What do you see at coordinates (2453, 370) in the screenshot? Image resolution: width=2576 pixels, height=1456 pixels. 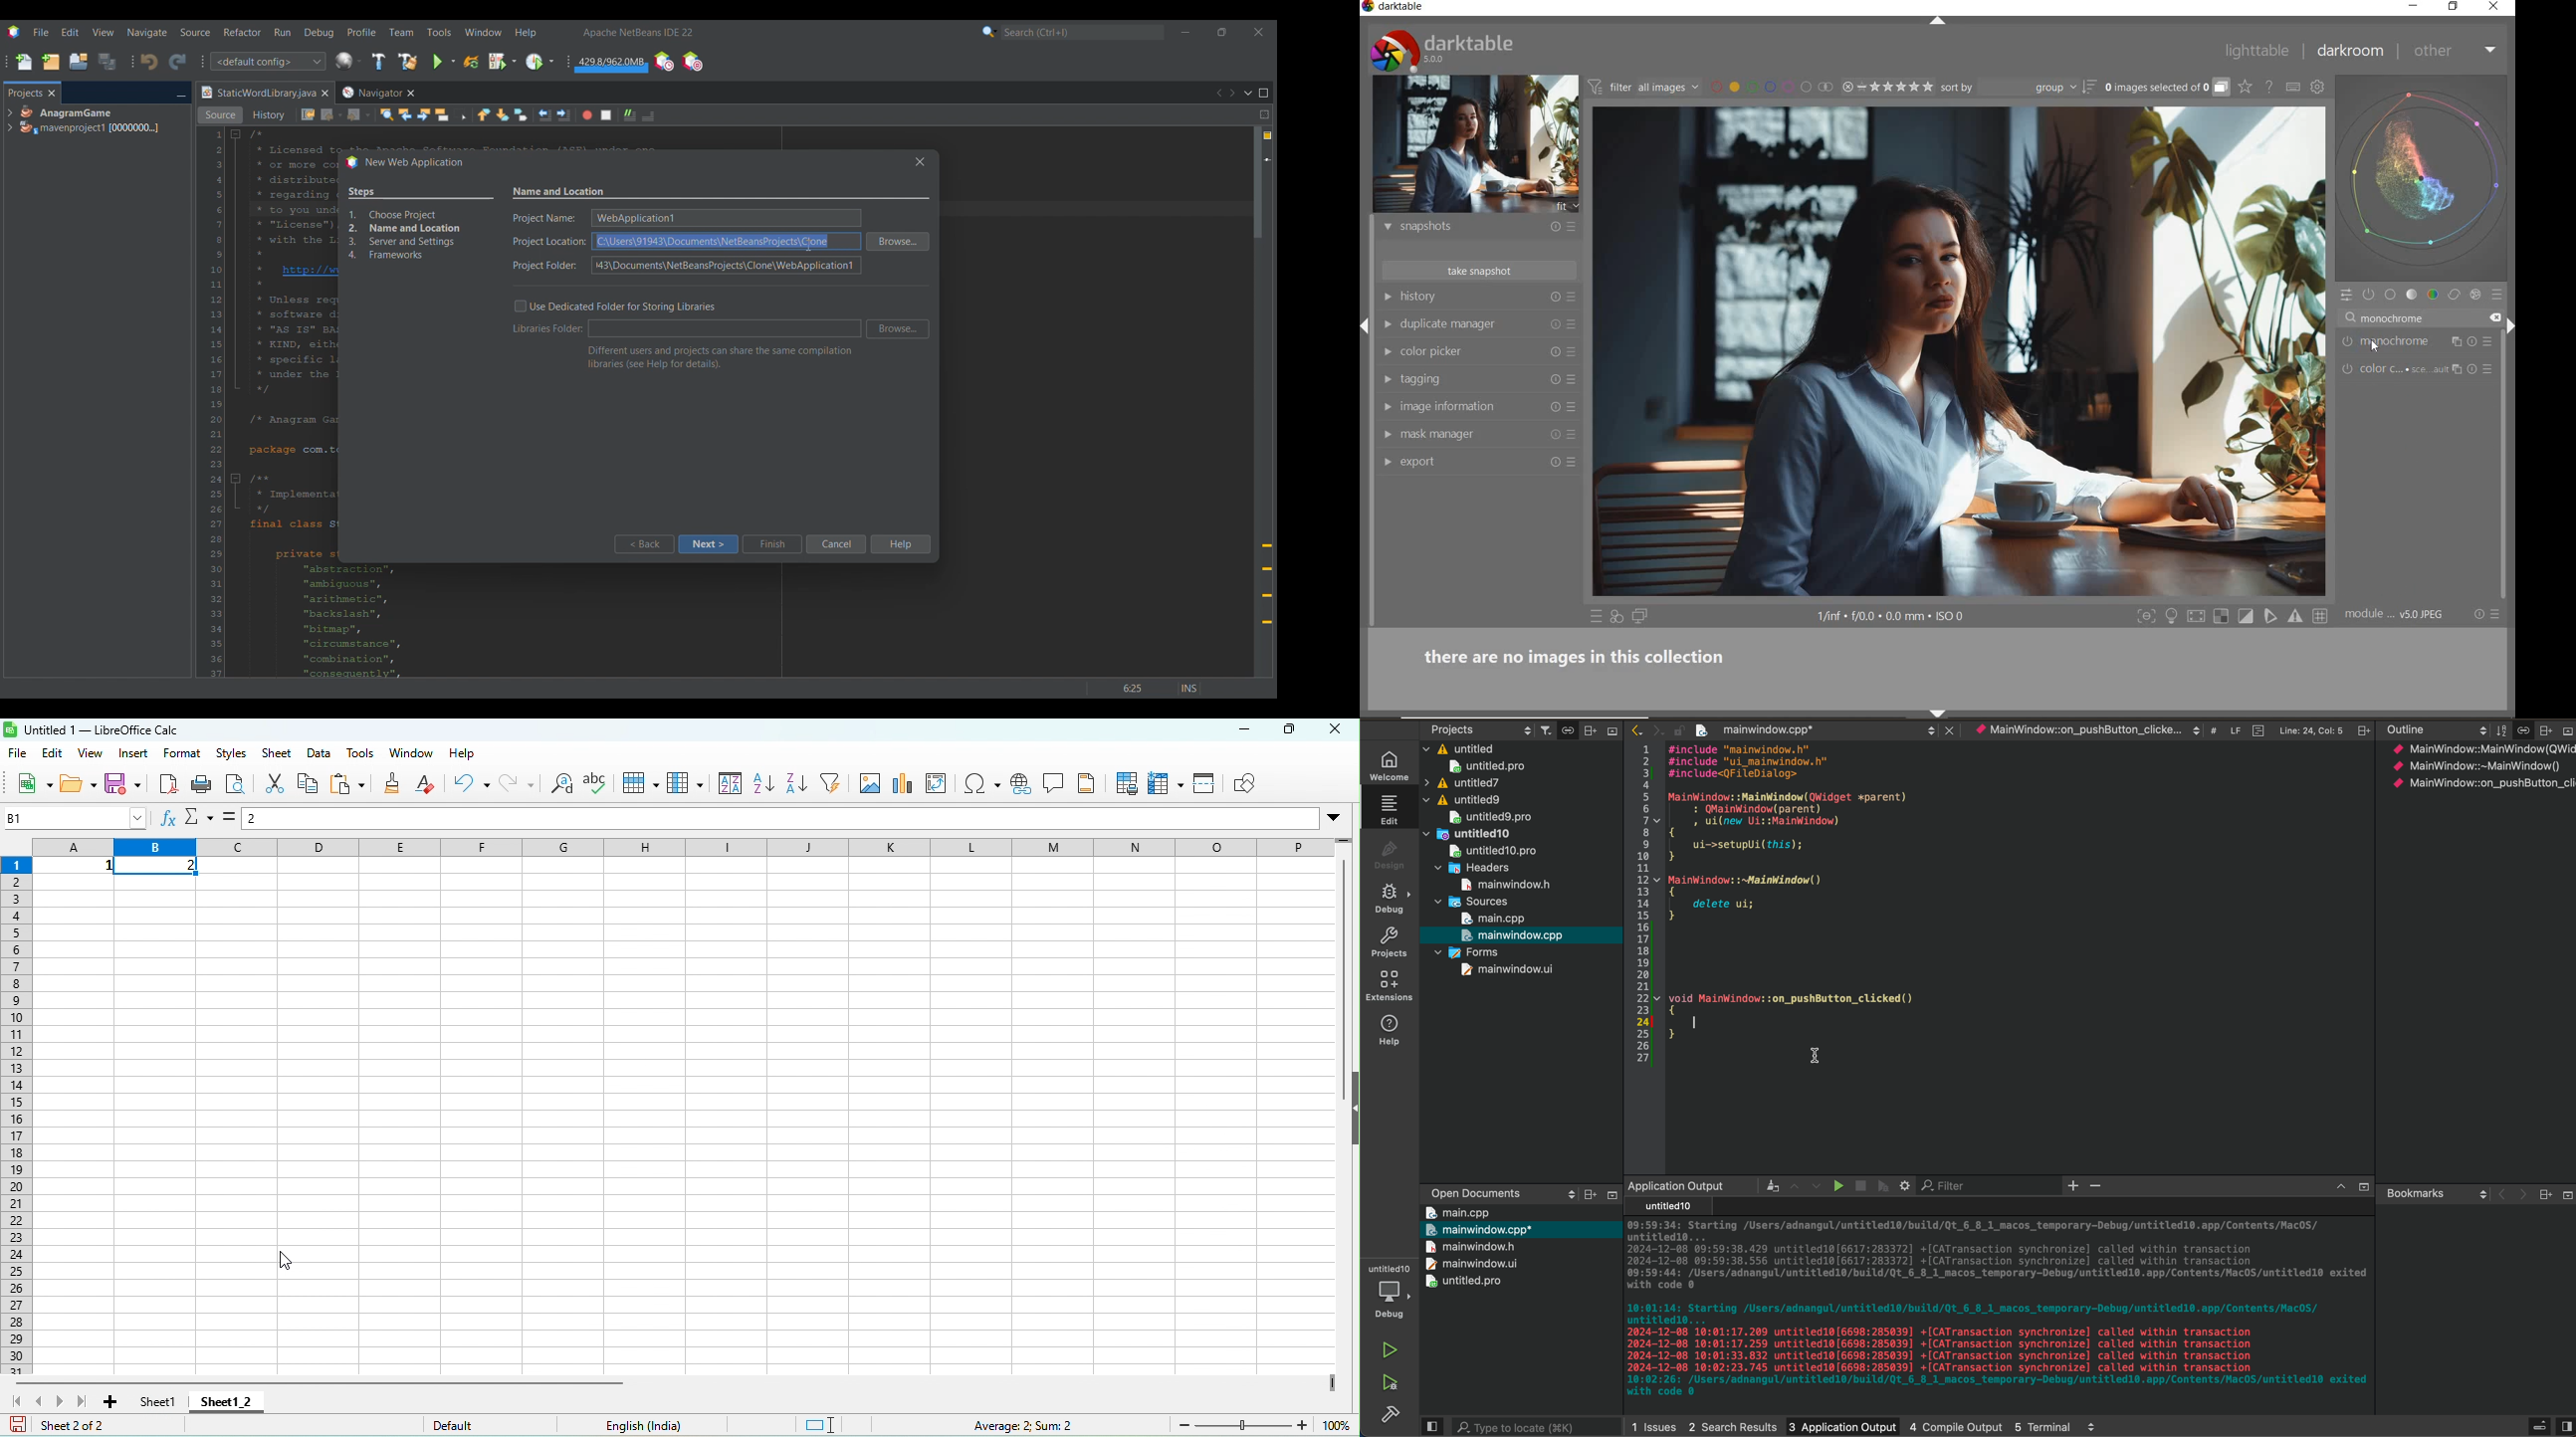 I see `multiple instance actions` at bounding box center [2453, 370].